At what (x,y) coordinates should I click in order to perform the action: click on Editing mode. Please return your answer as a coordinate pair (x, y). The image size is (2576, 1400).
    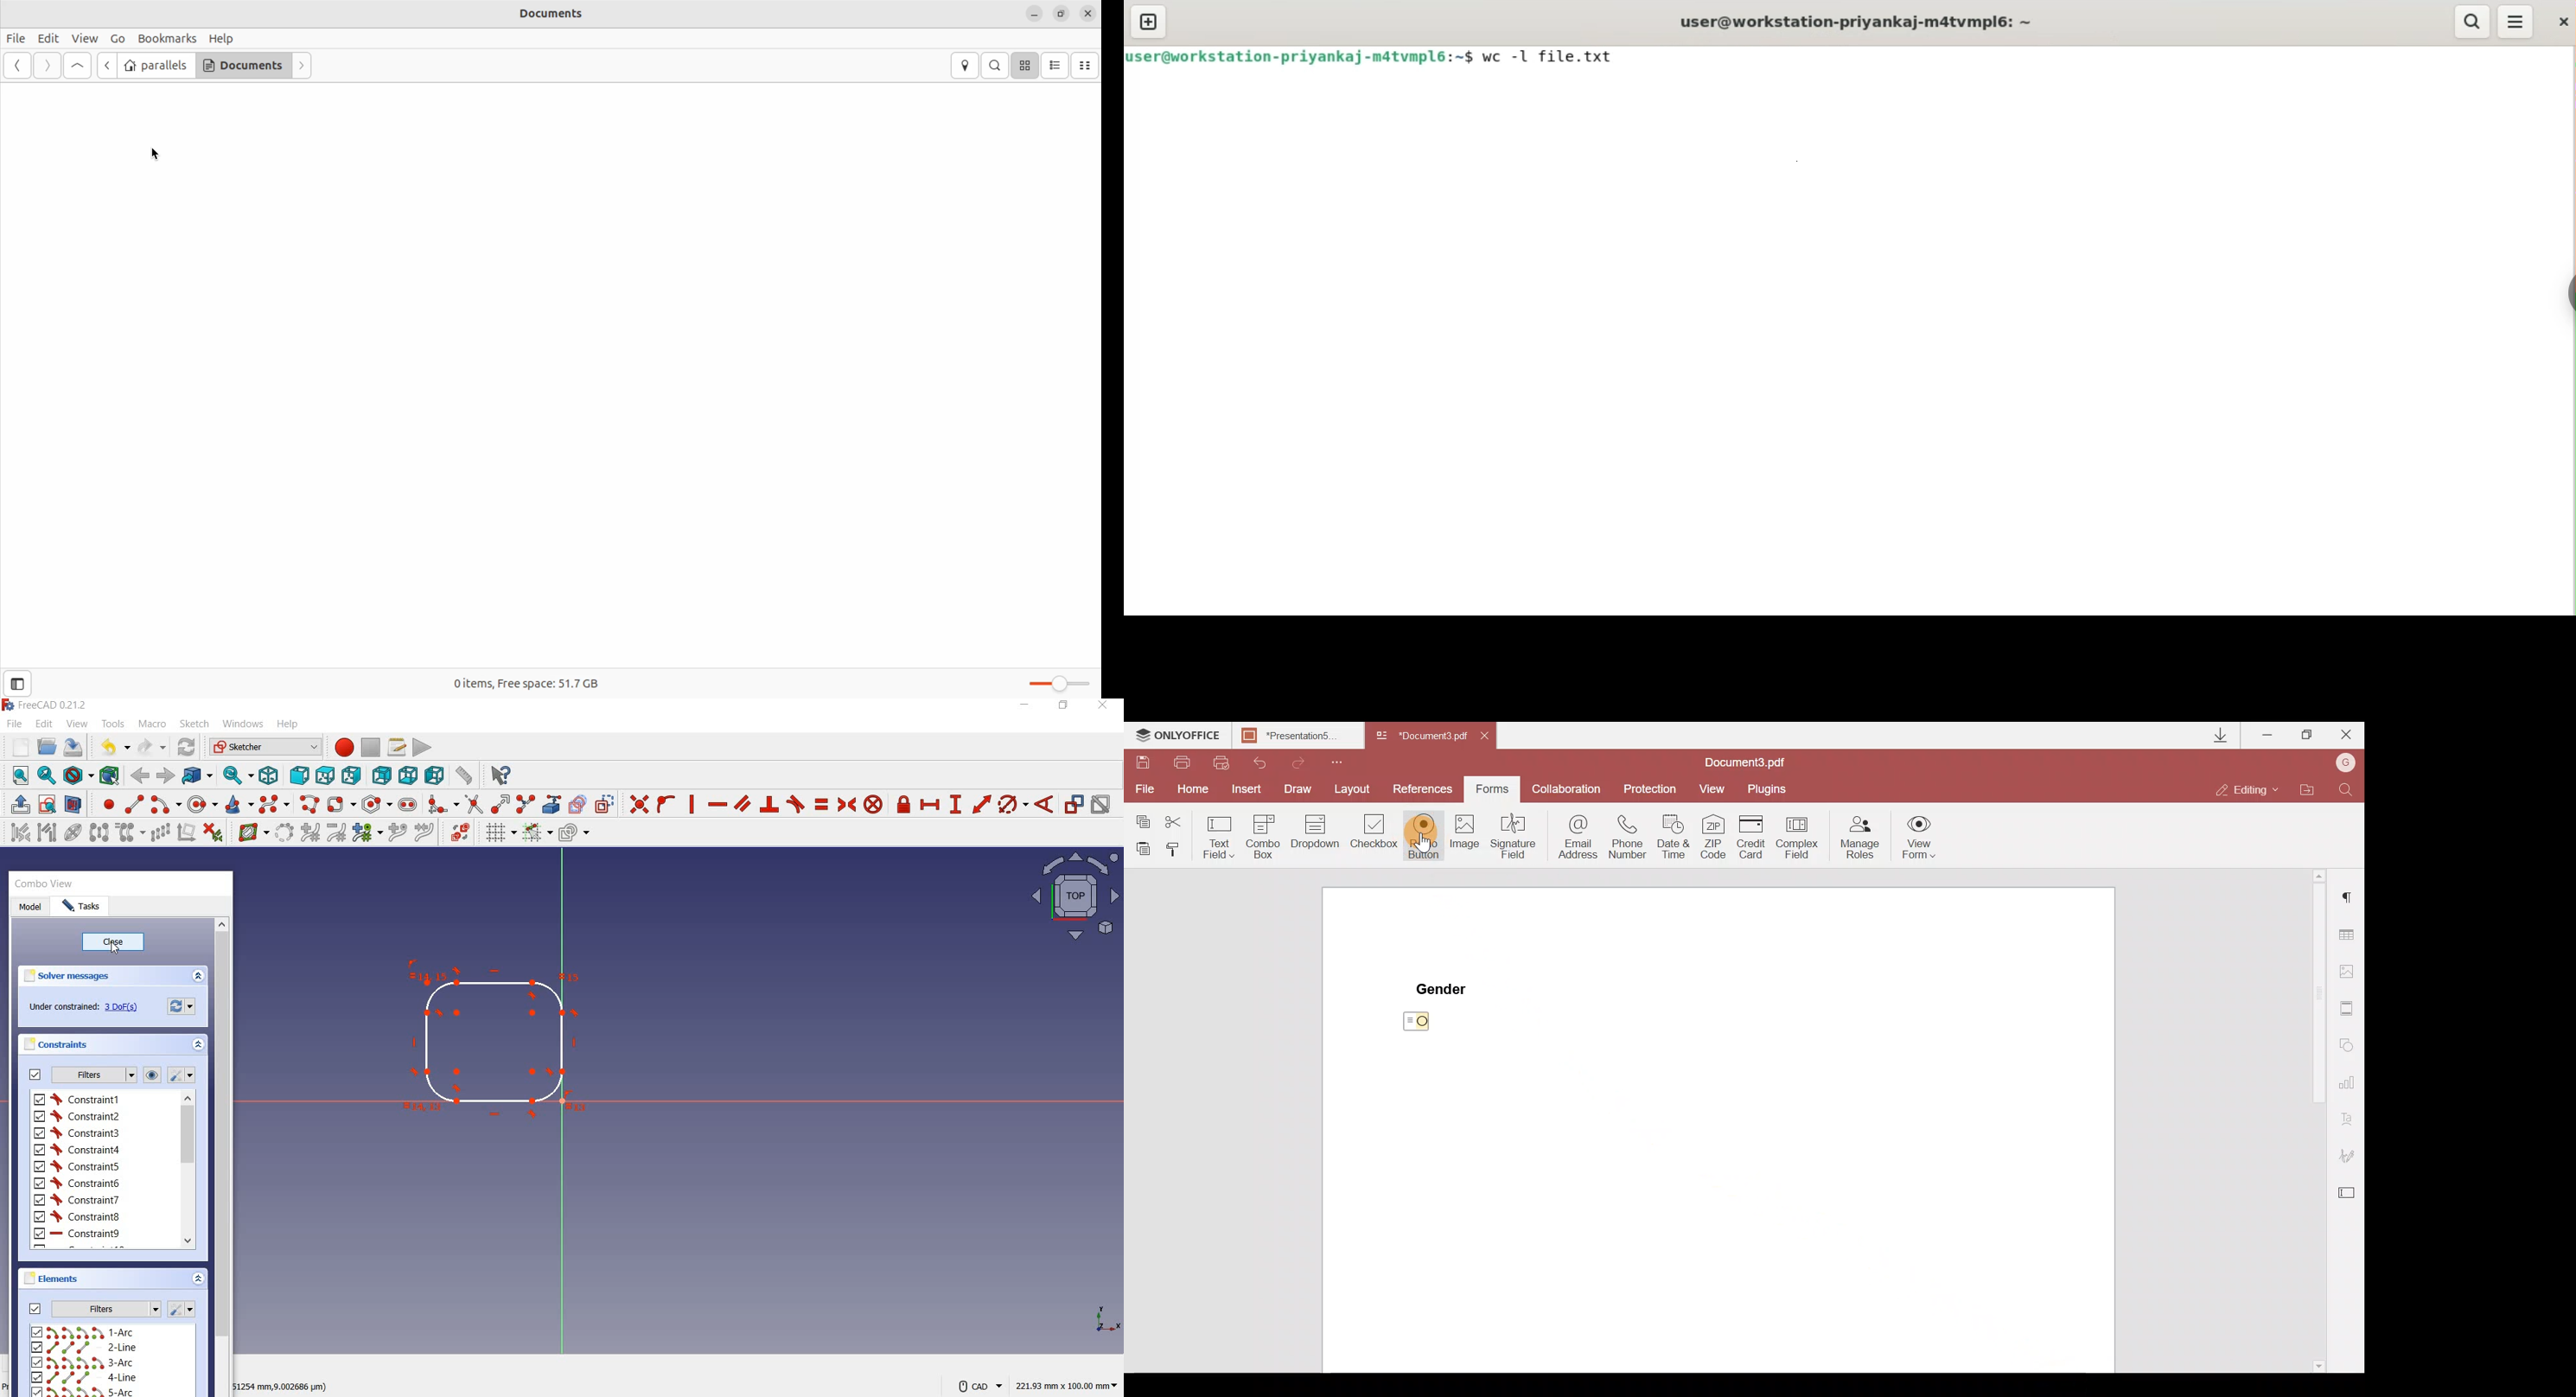
    Looking at the image, I should click on (2252, 785).